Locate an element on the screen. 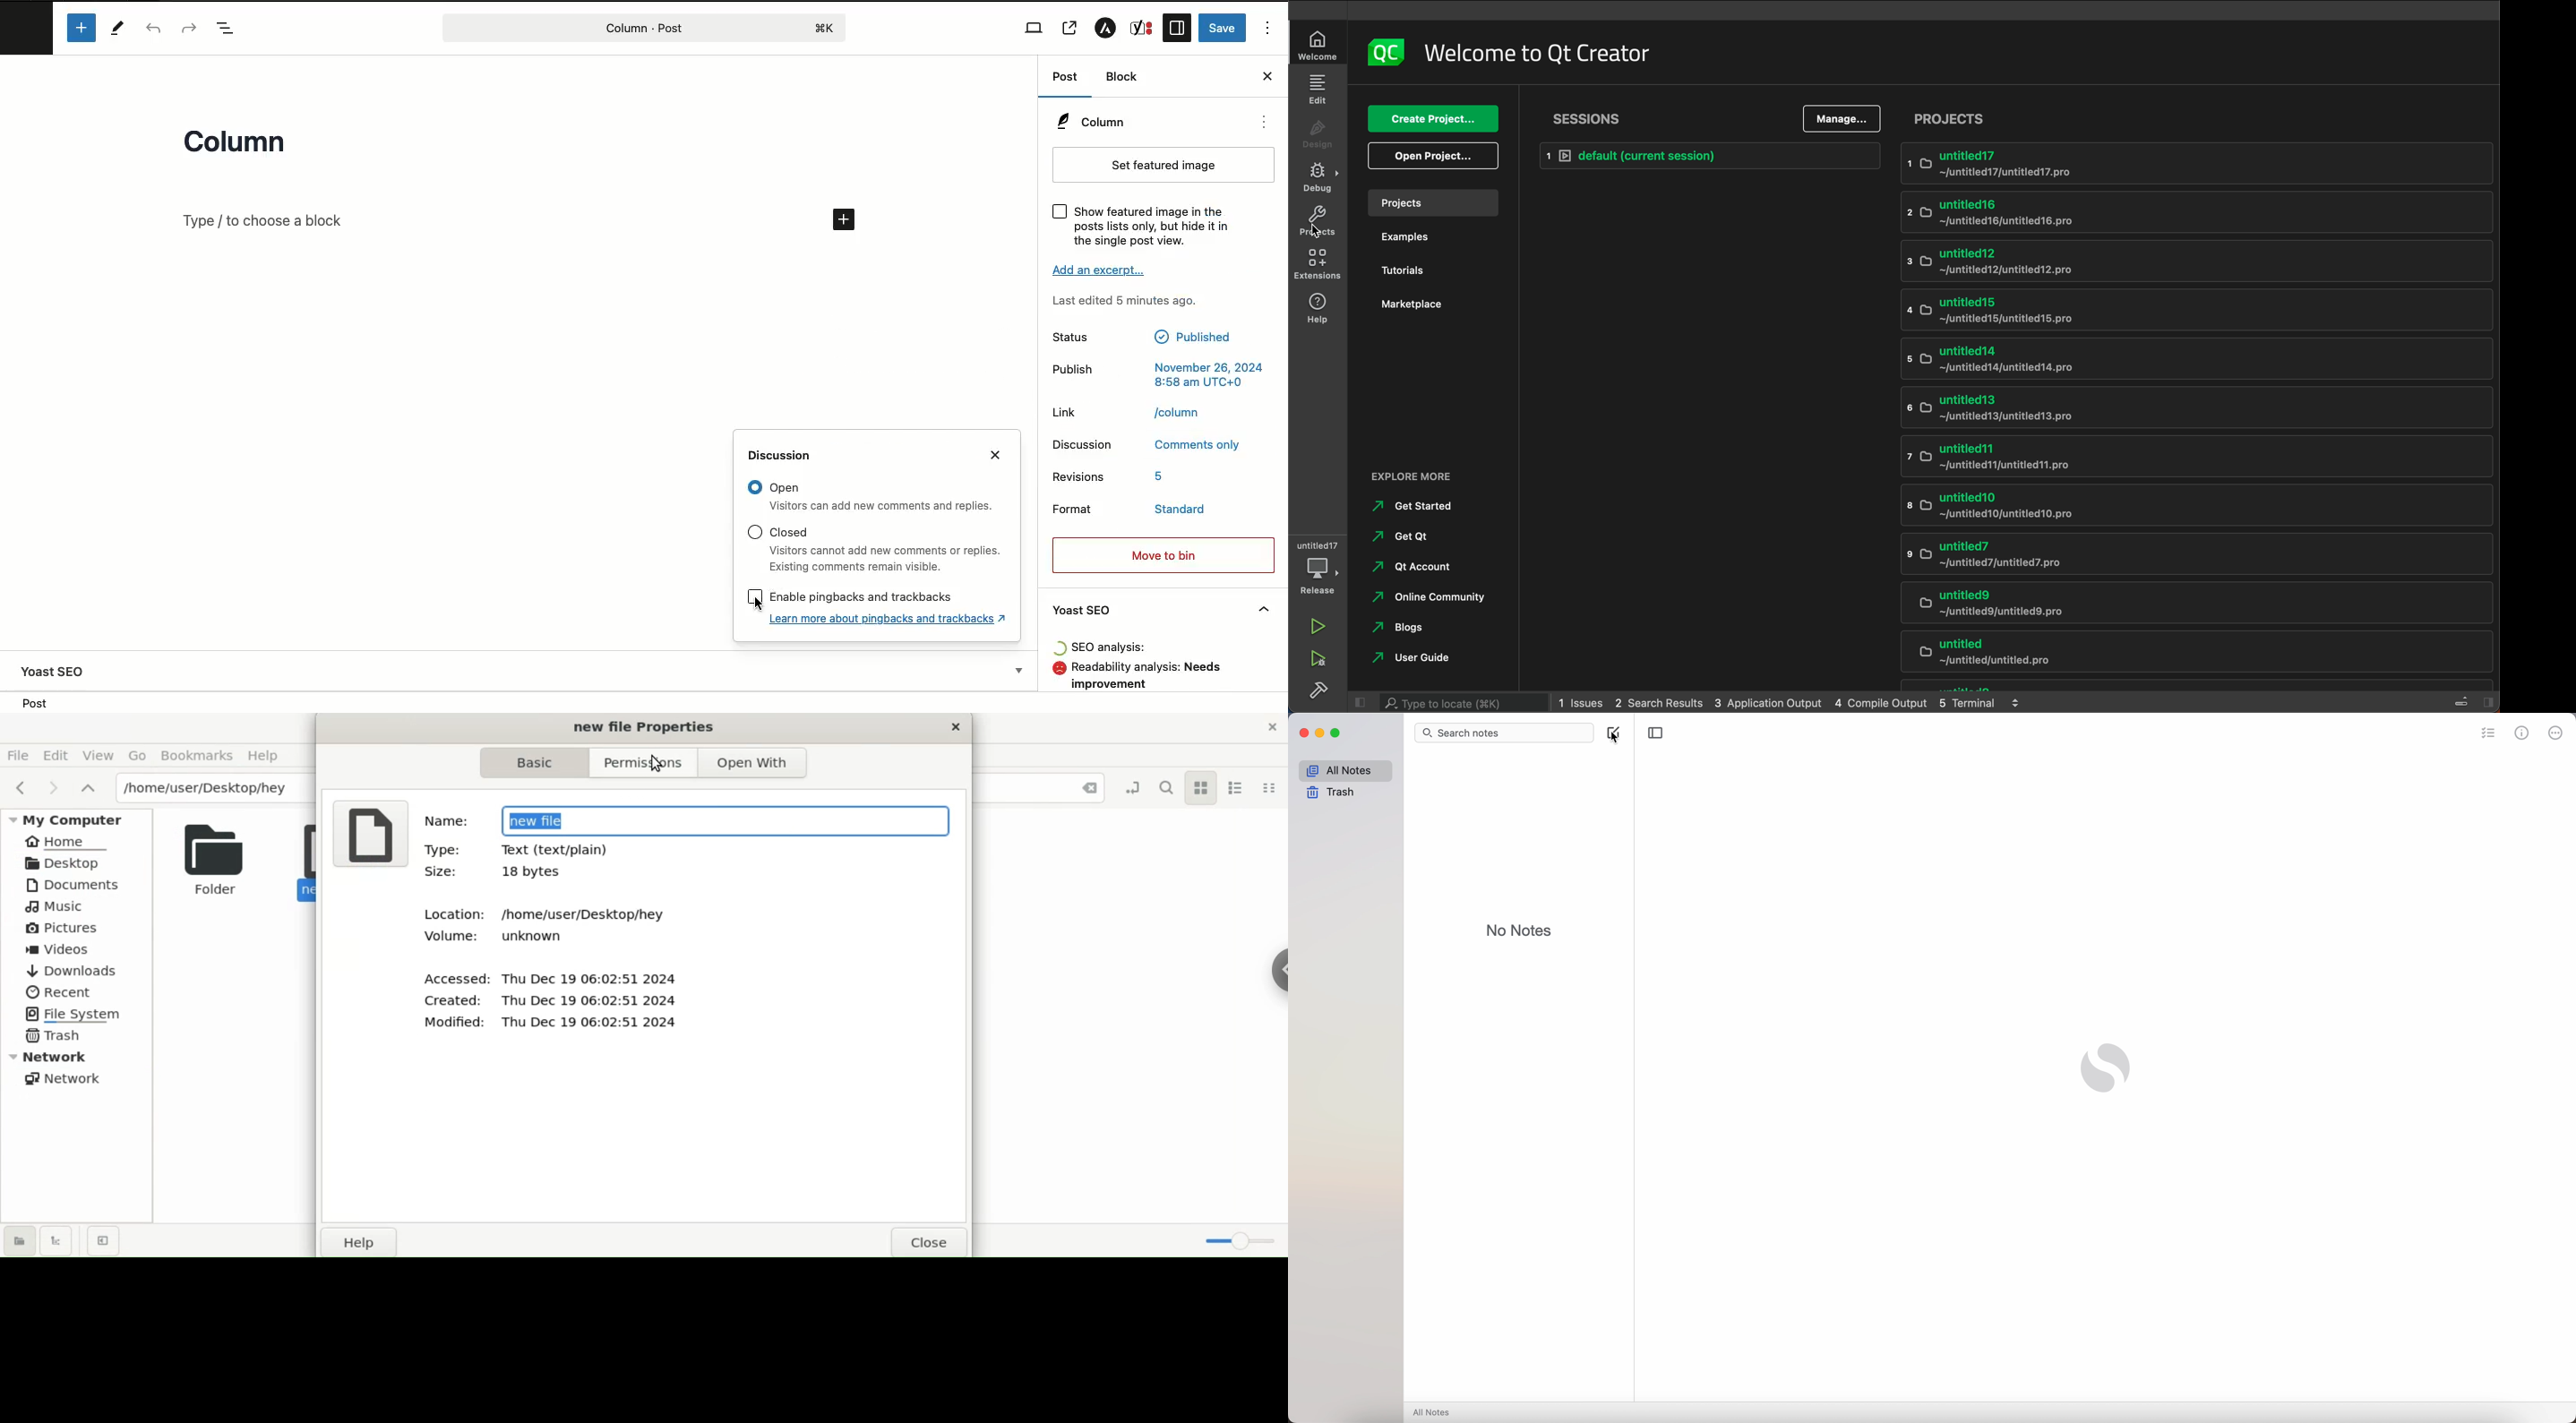  untitled10 is located at coordinates (2163, 504).